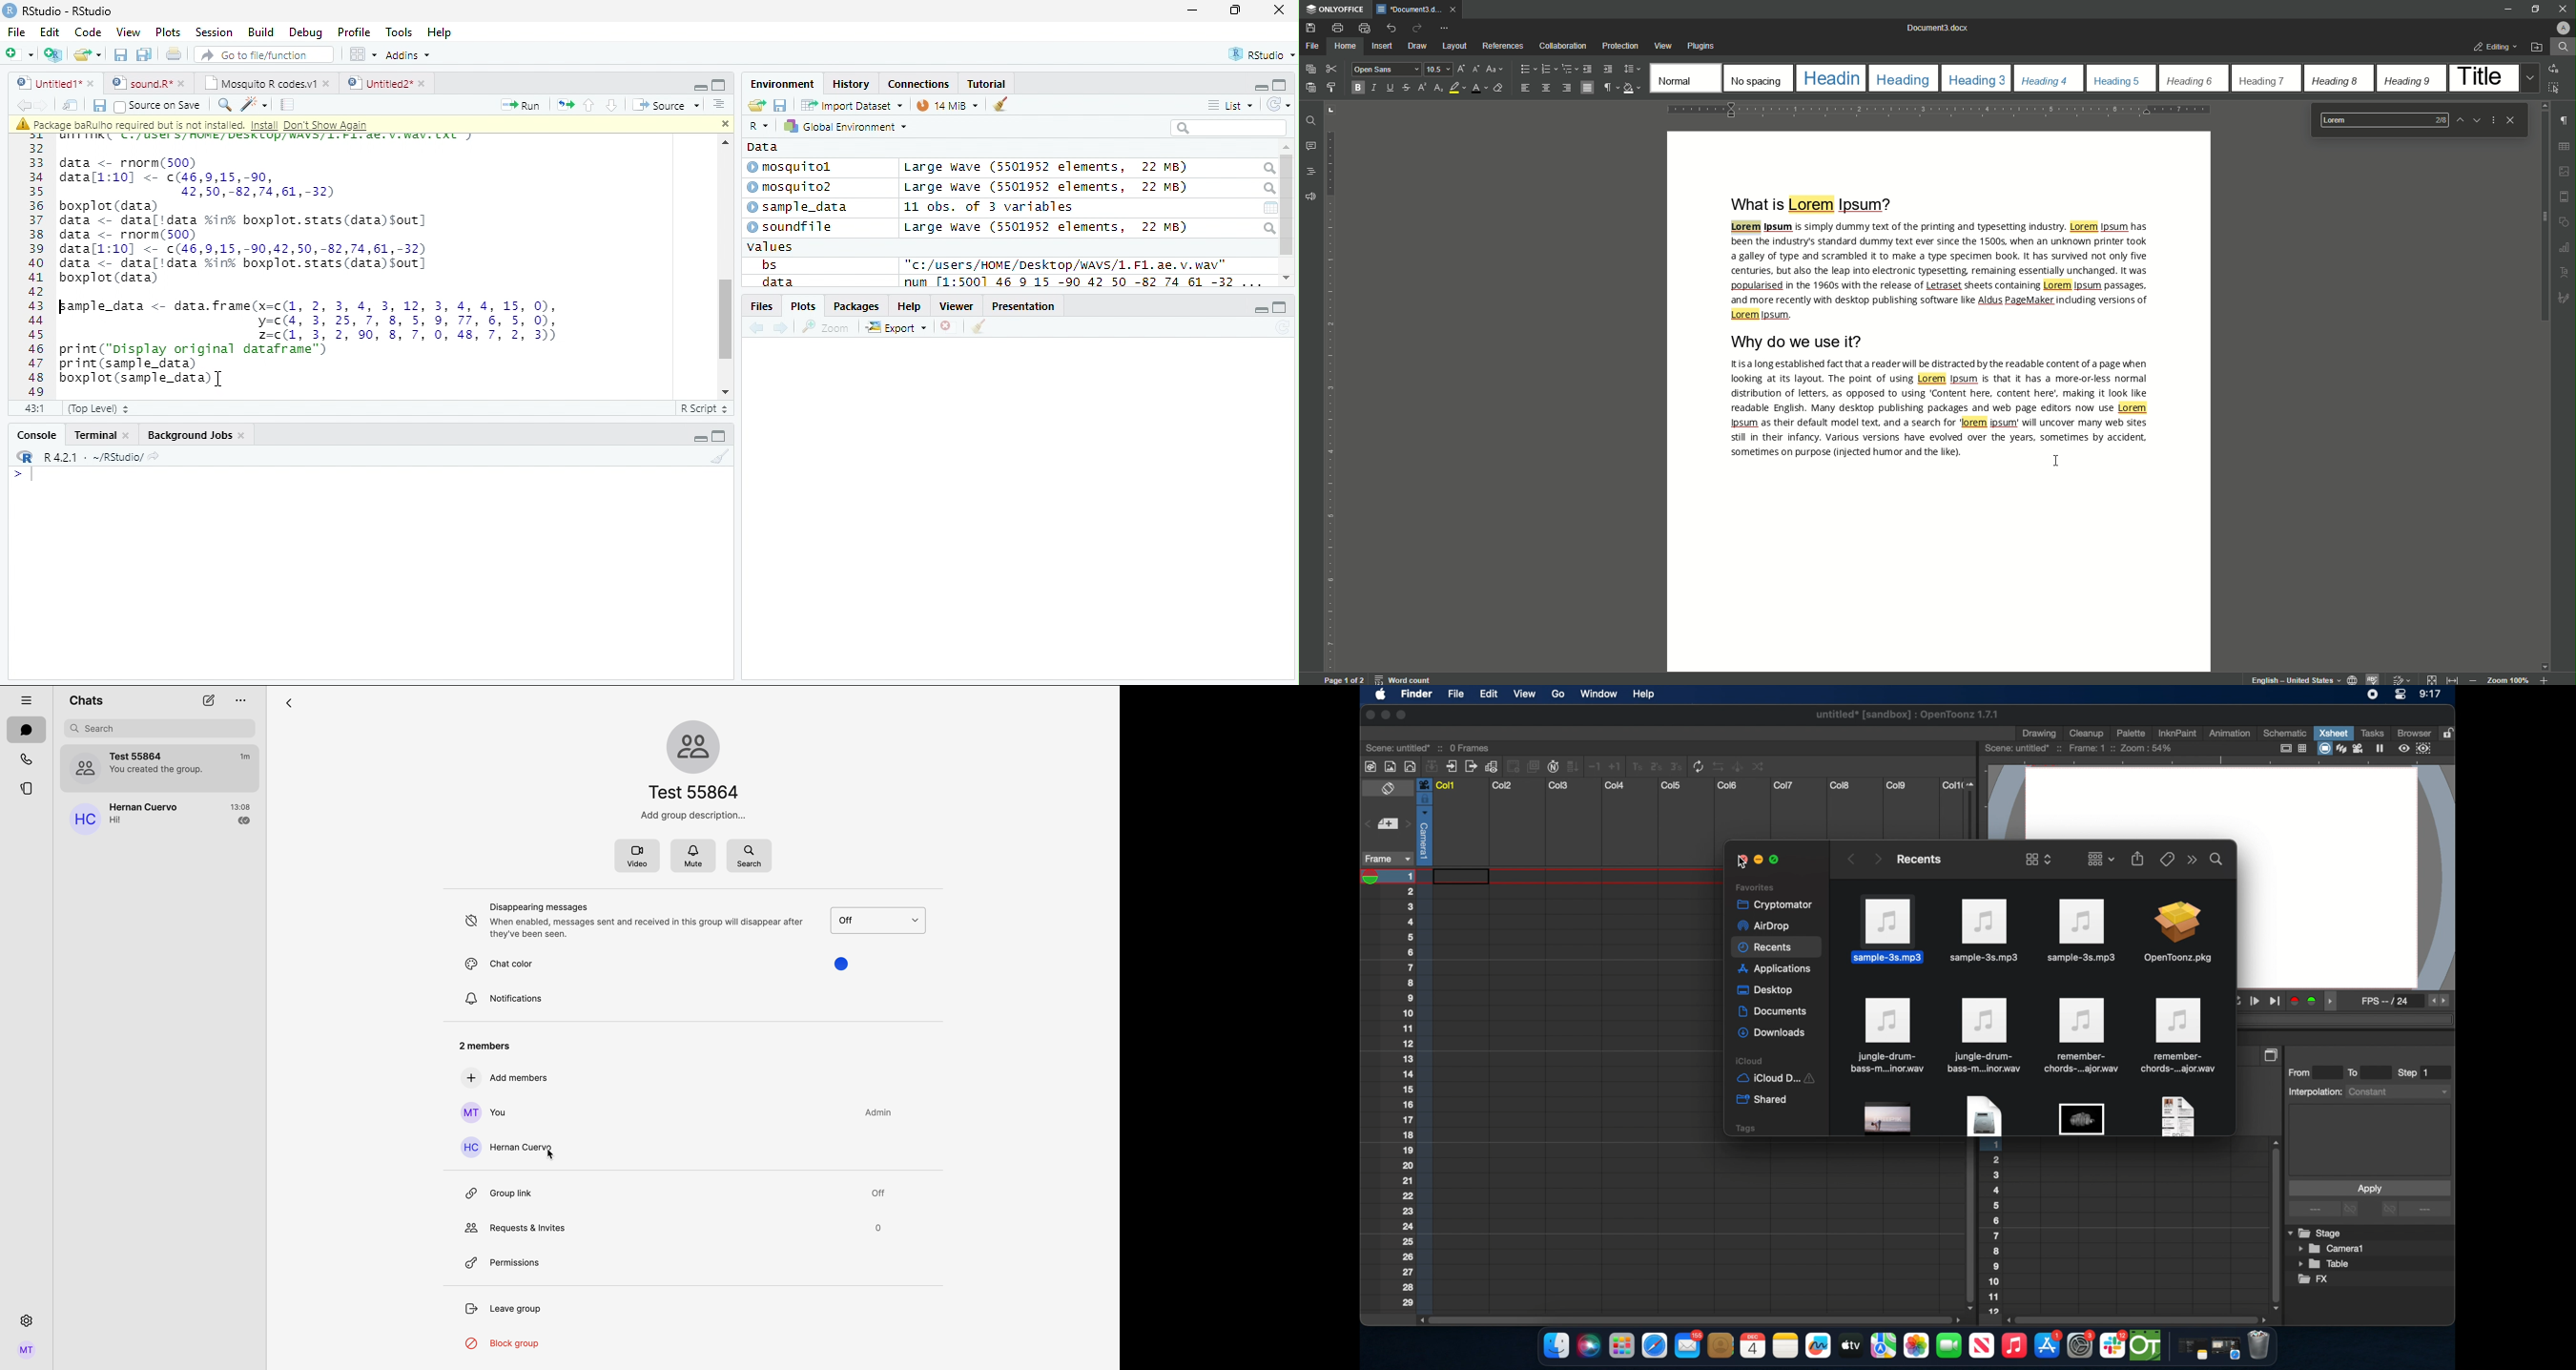 The width and height of the screenshot is (2576, 1372). I want to click on minimize, so click(1384, 715).